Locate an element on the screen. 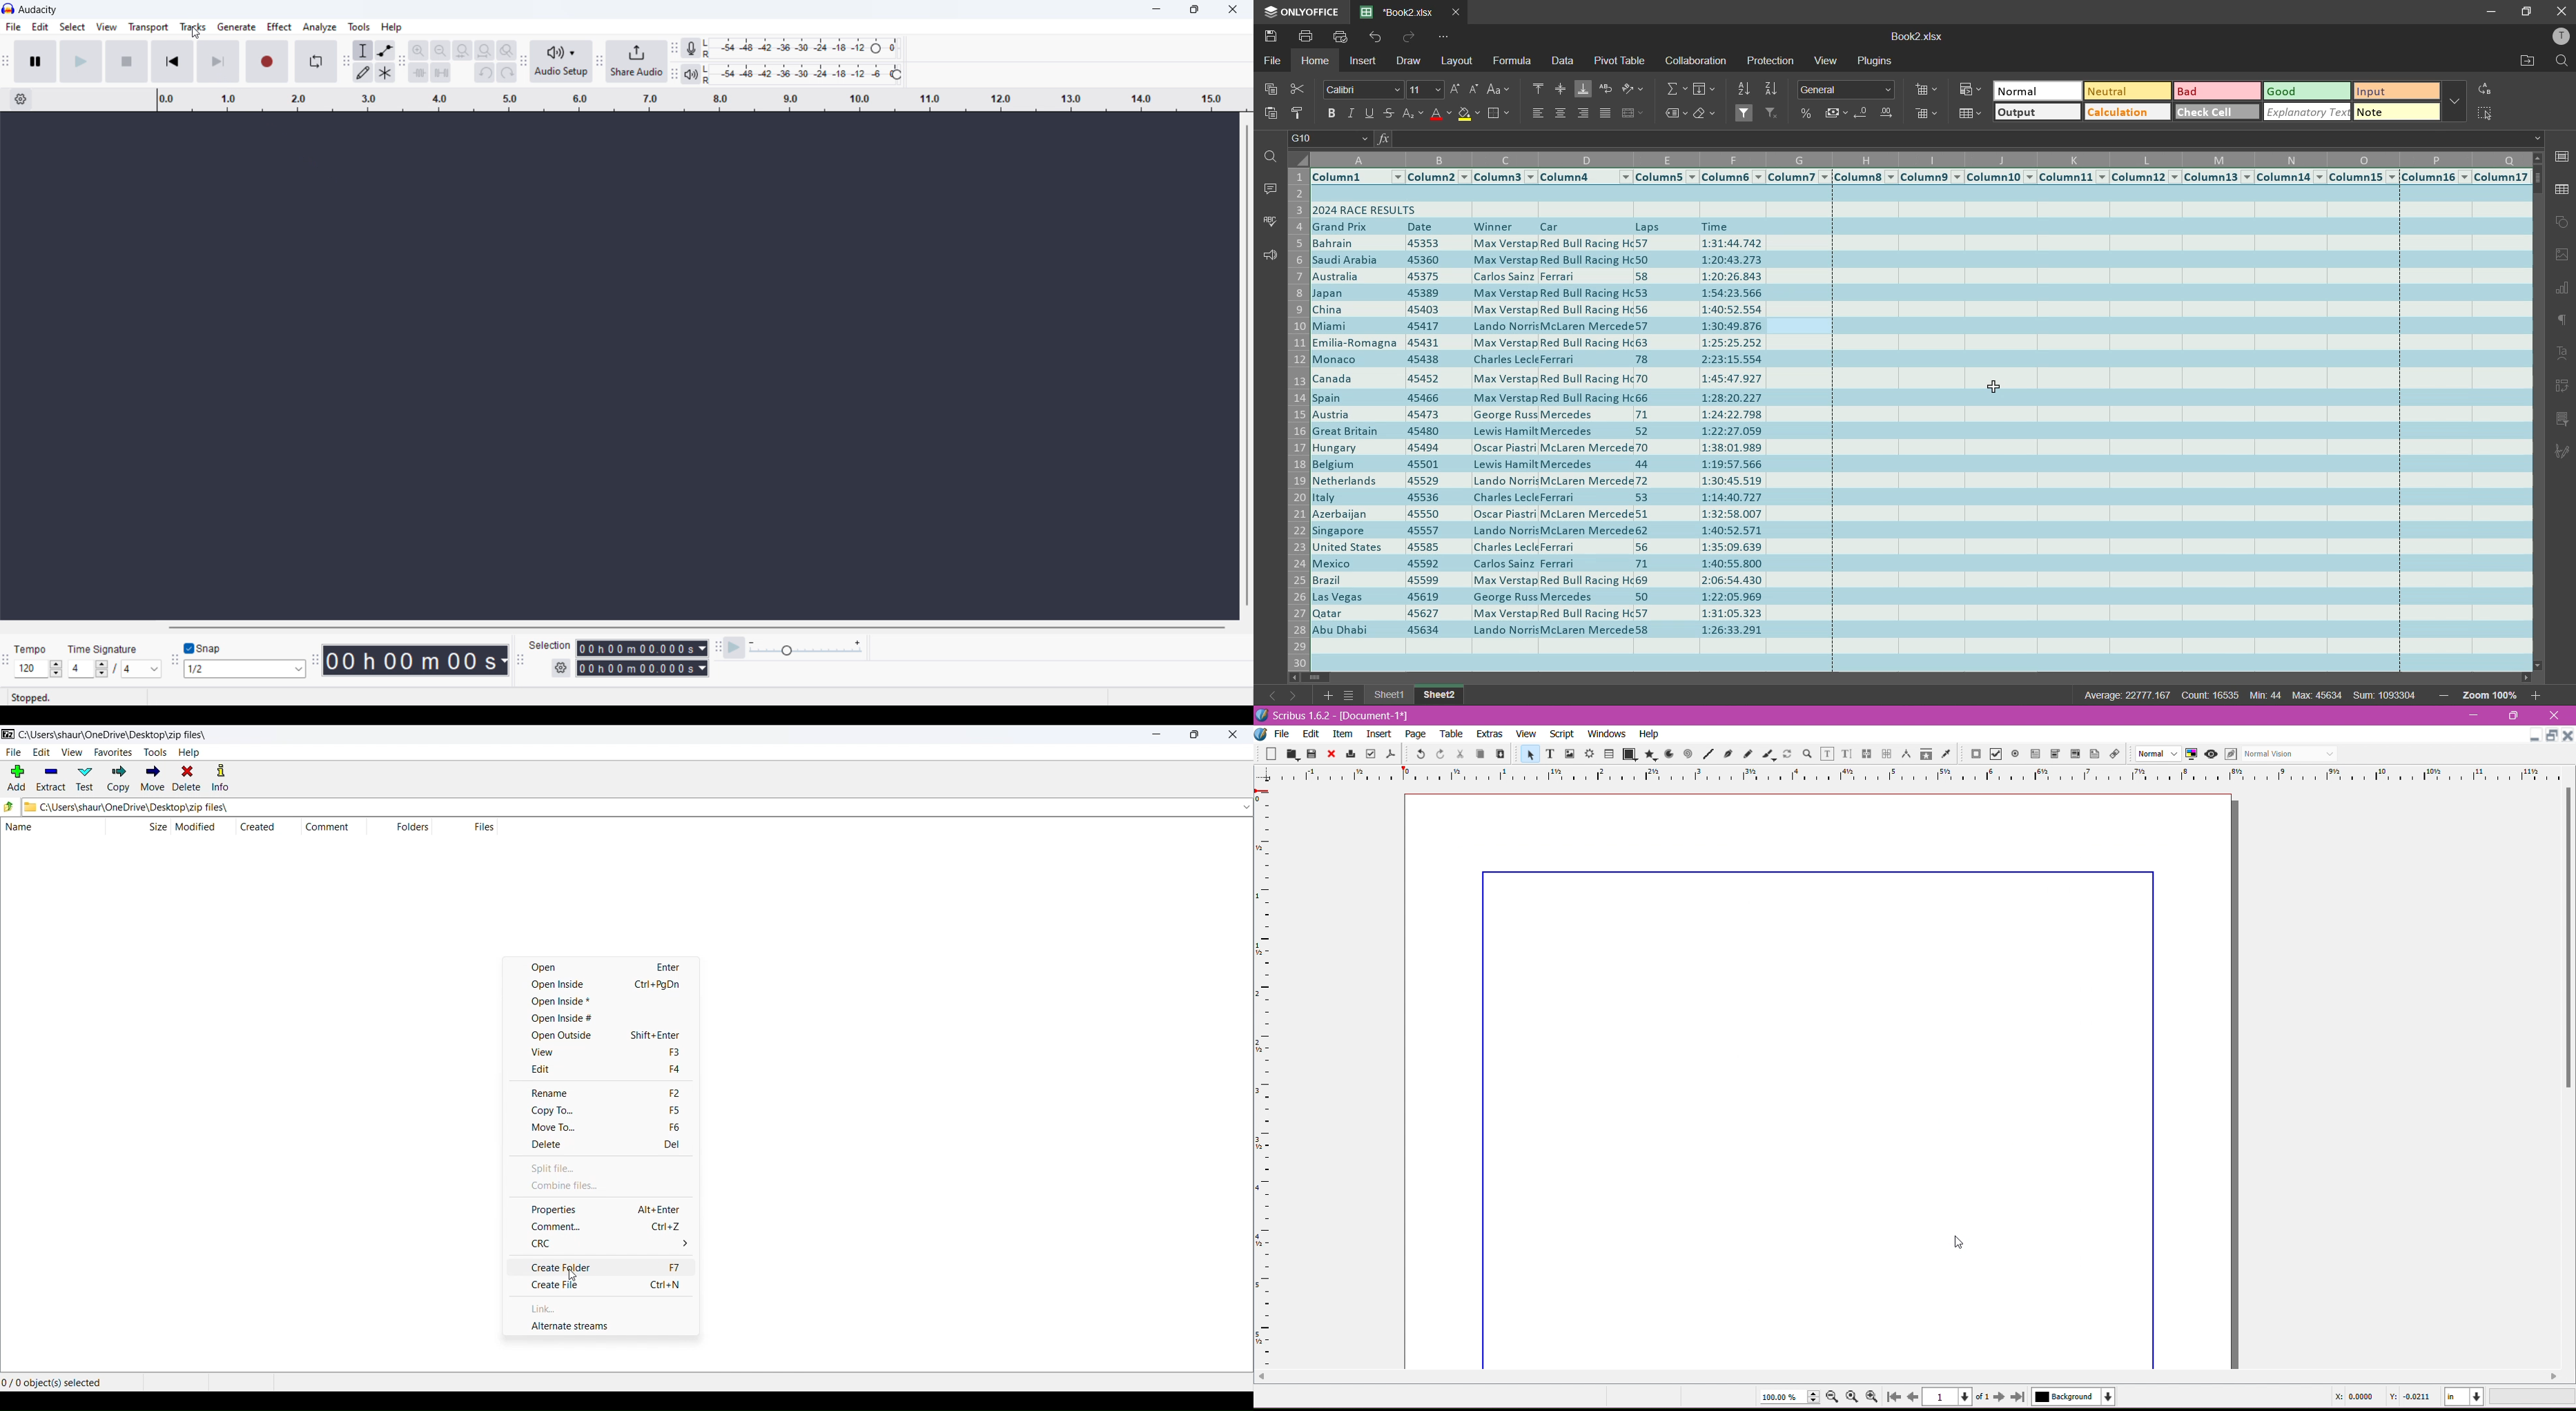 The width and height of the screenshot is (2576, 1428). Column  is located at coordinates (2293, 178).